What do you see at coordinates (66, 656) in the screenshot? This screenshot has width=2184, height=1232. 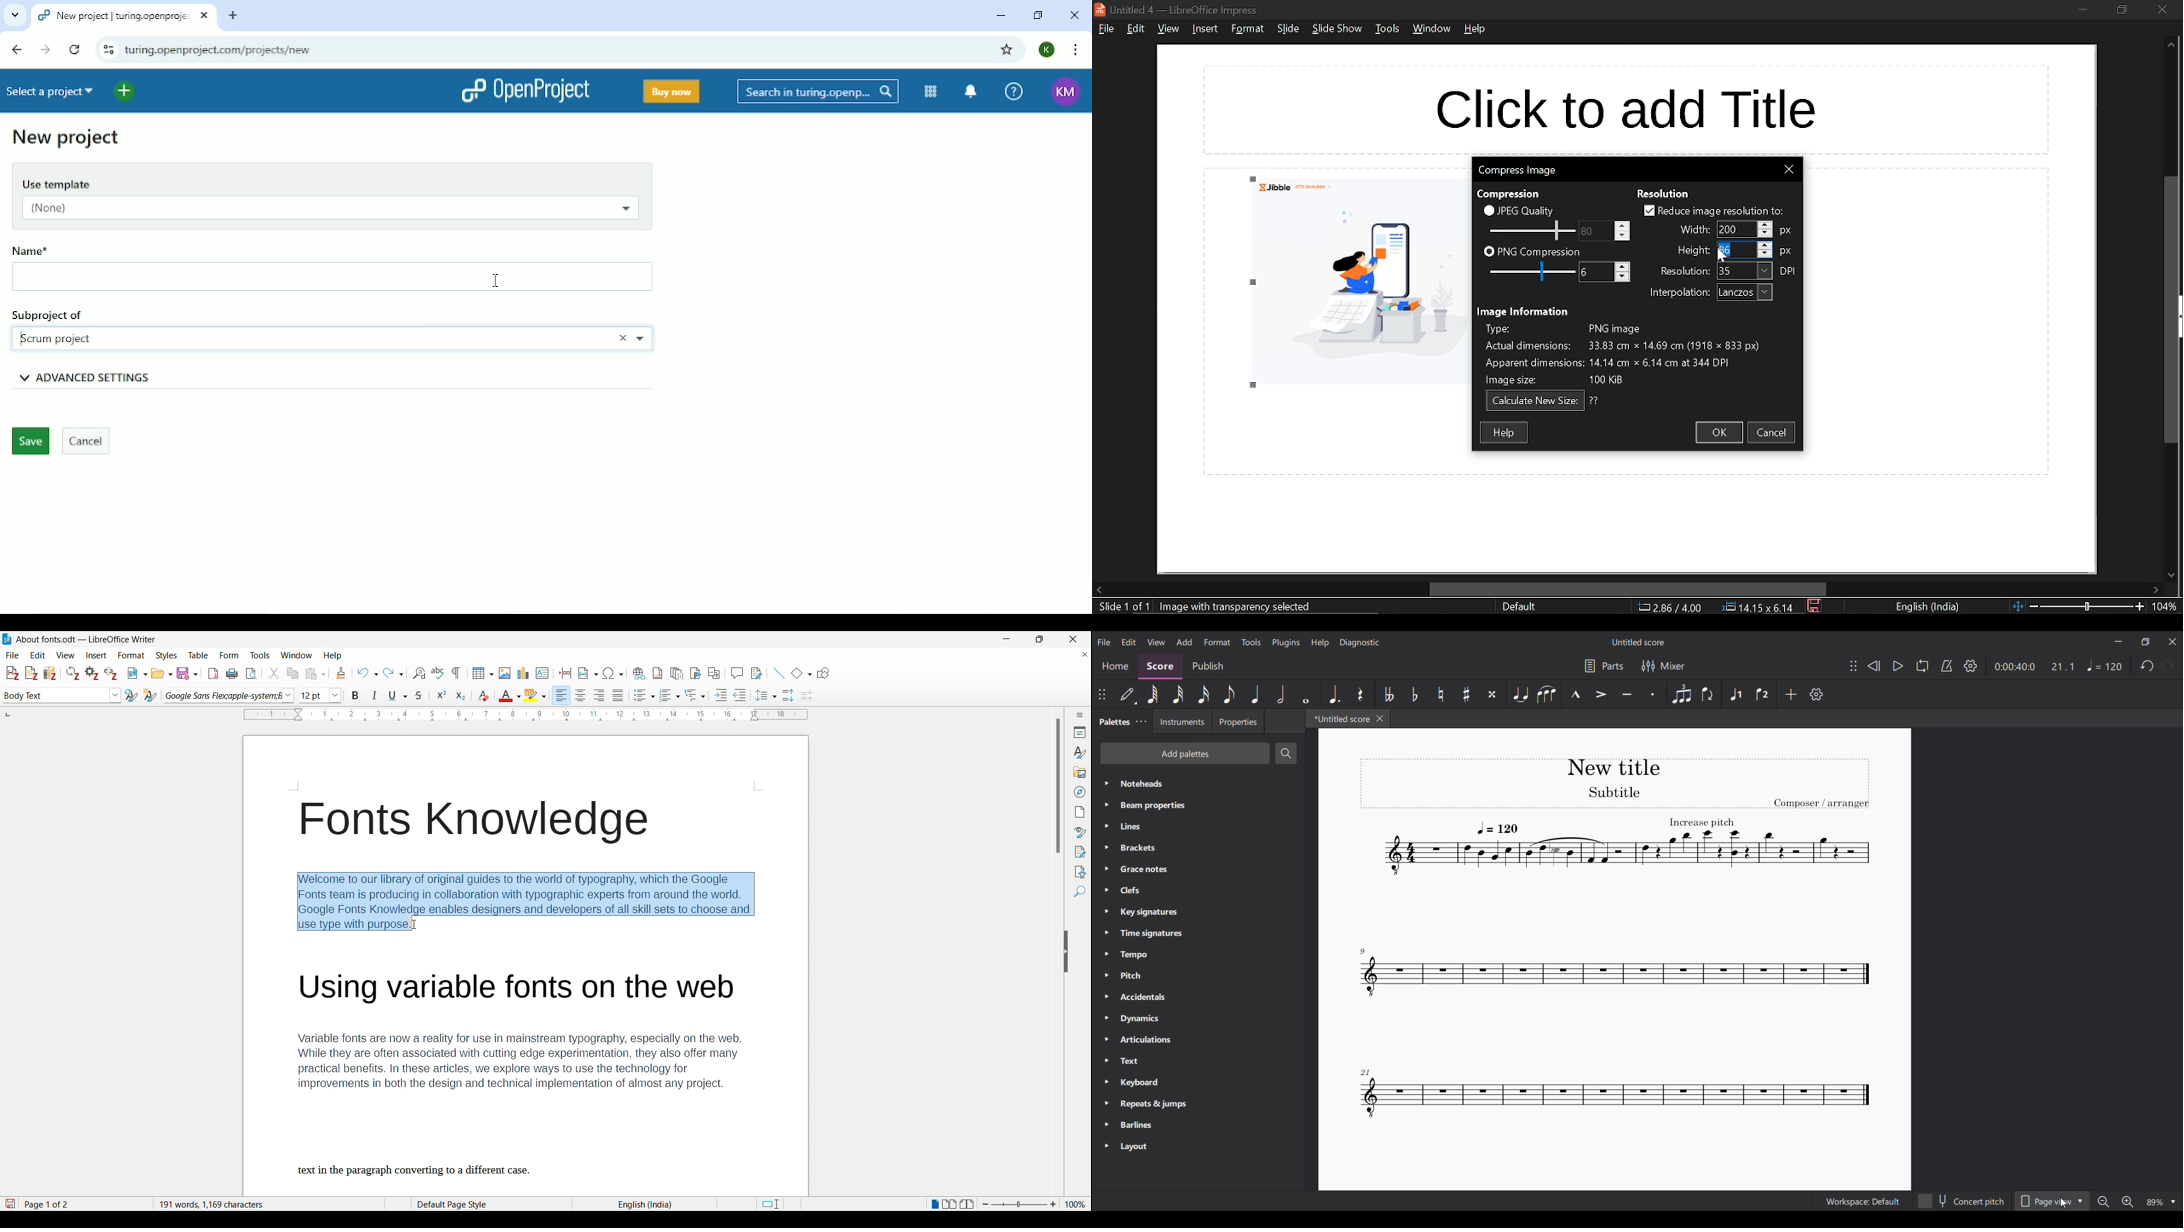 I see `View menu` at bounding box center [66, 656].